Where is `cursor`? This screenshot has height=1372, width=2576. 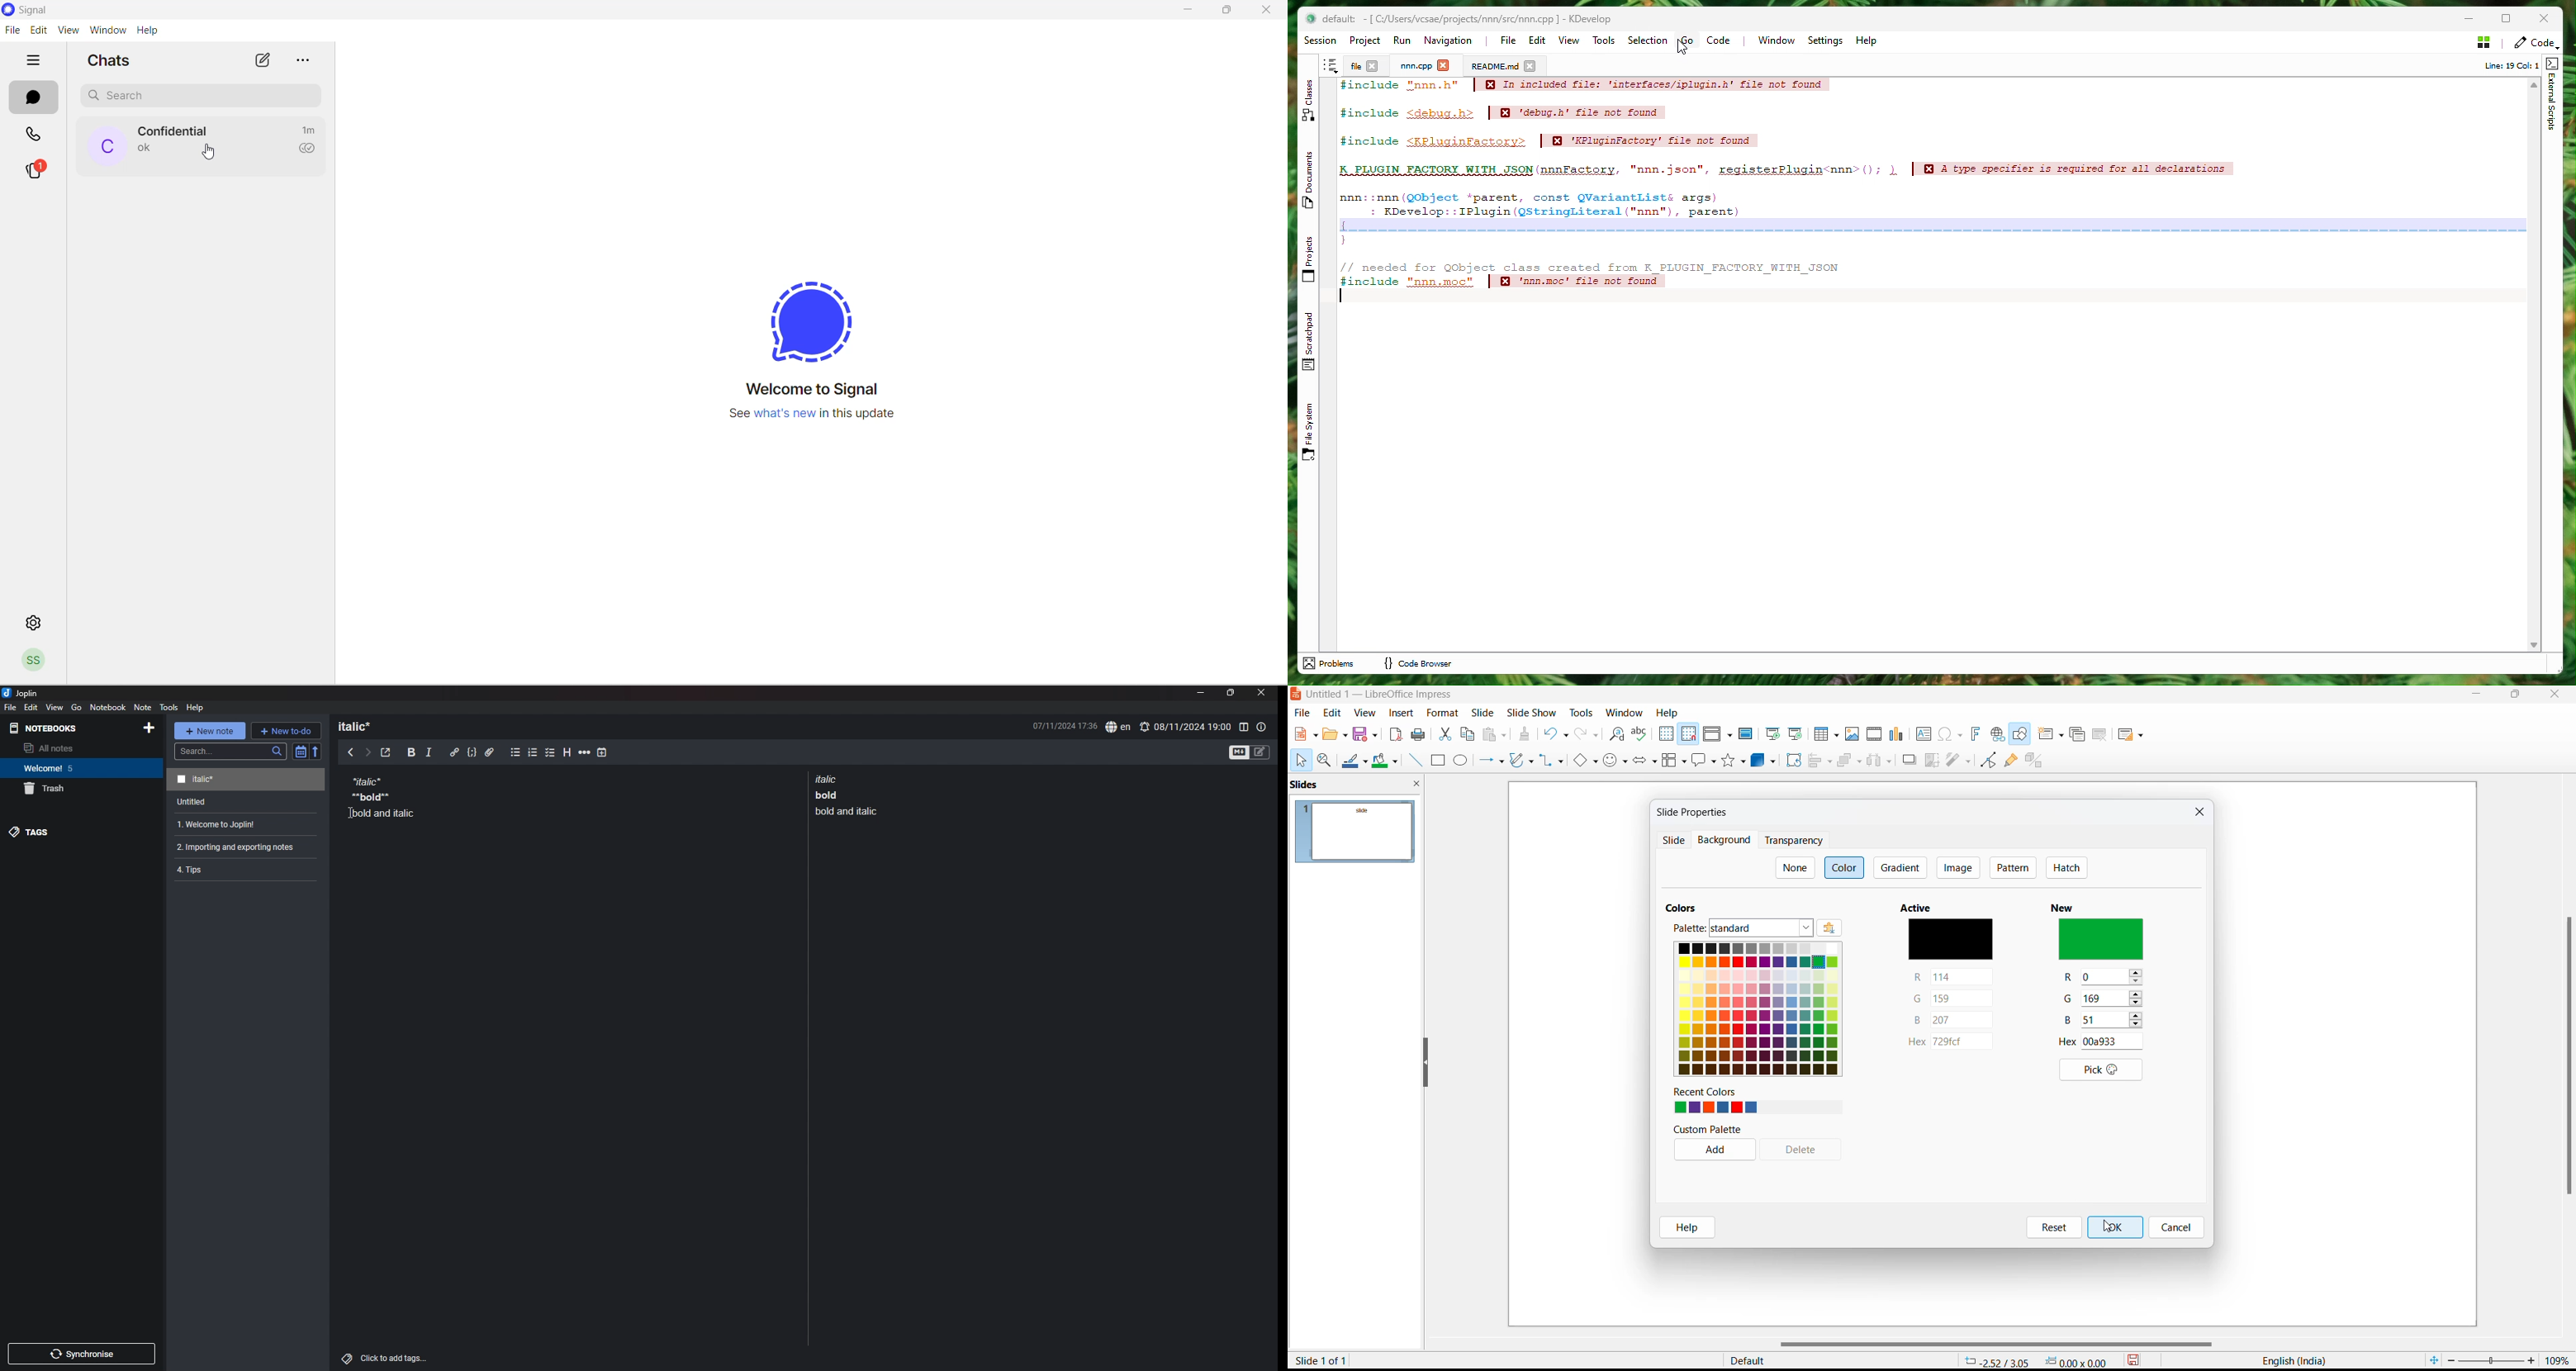
cursor is located at coordinates (1300, 761).